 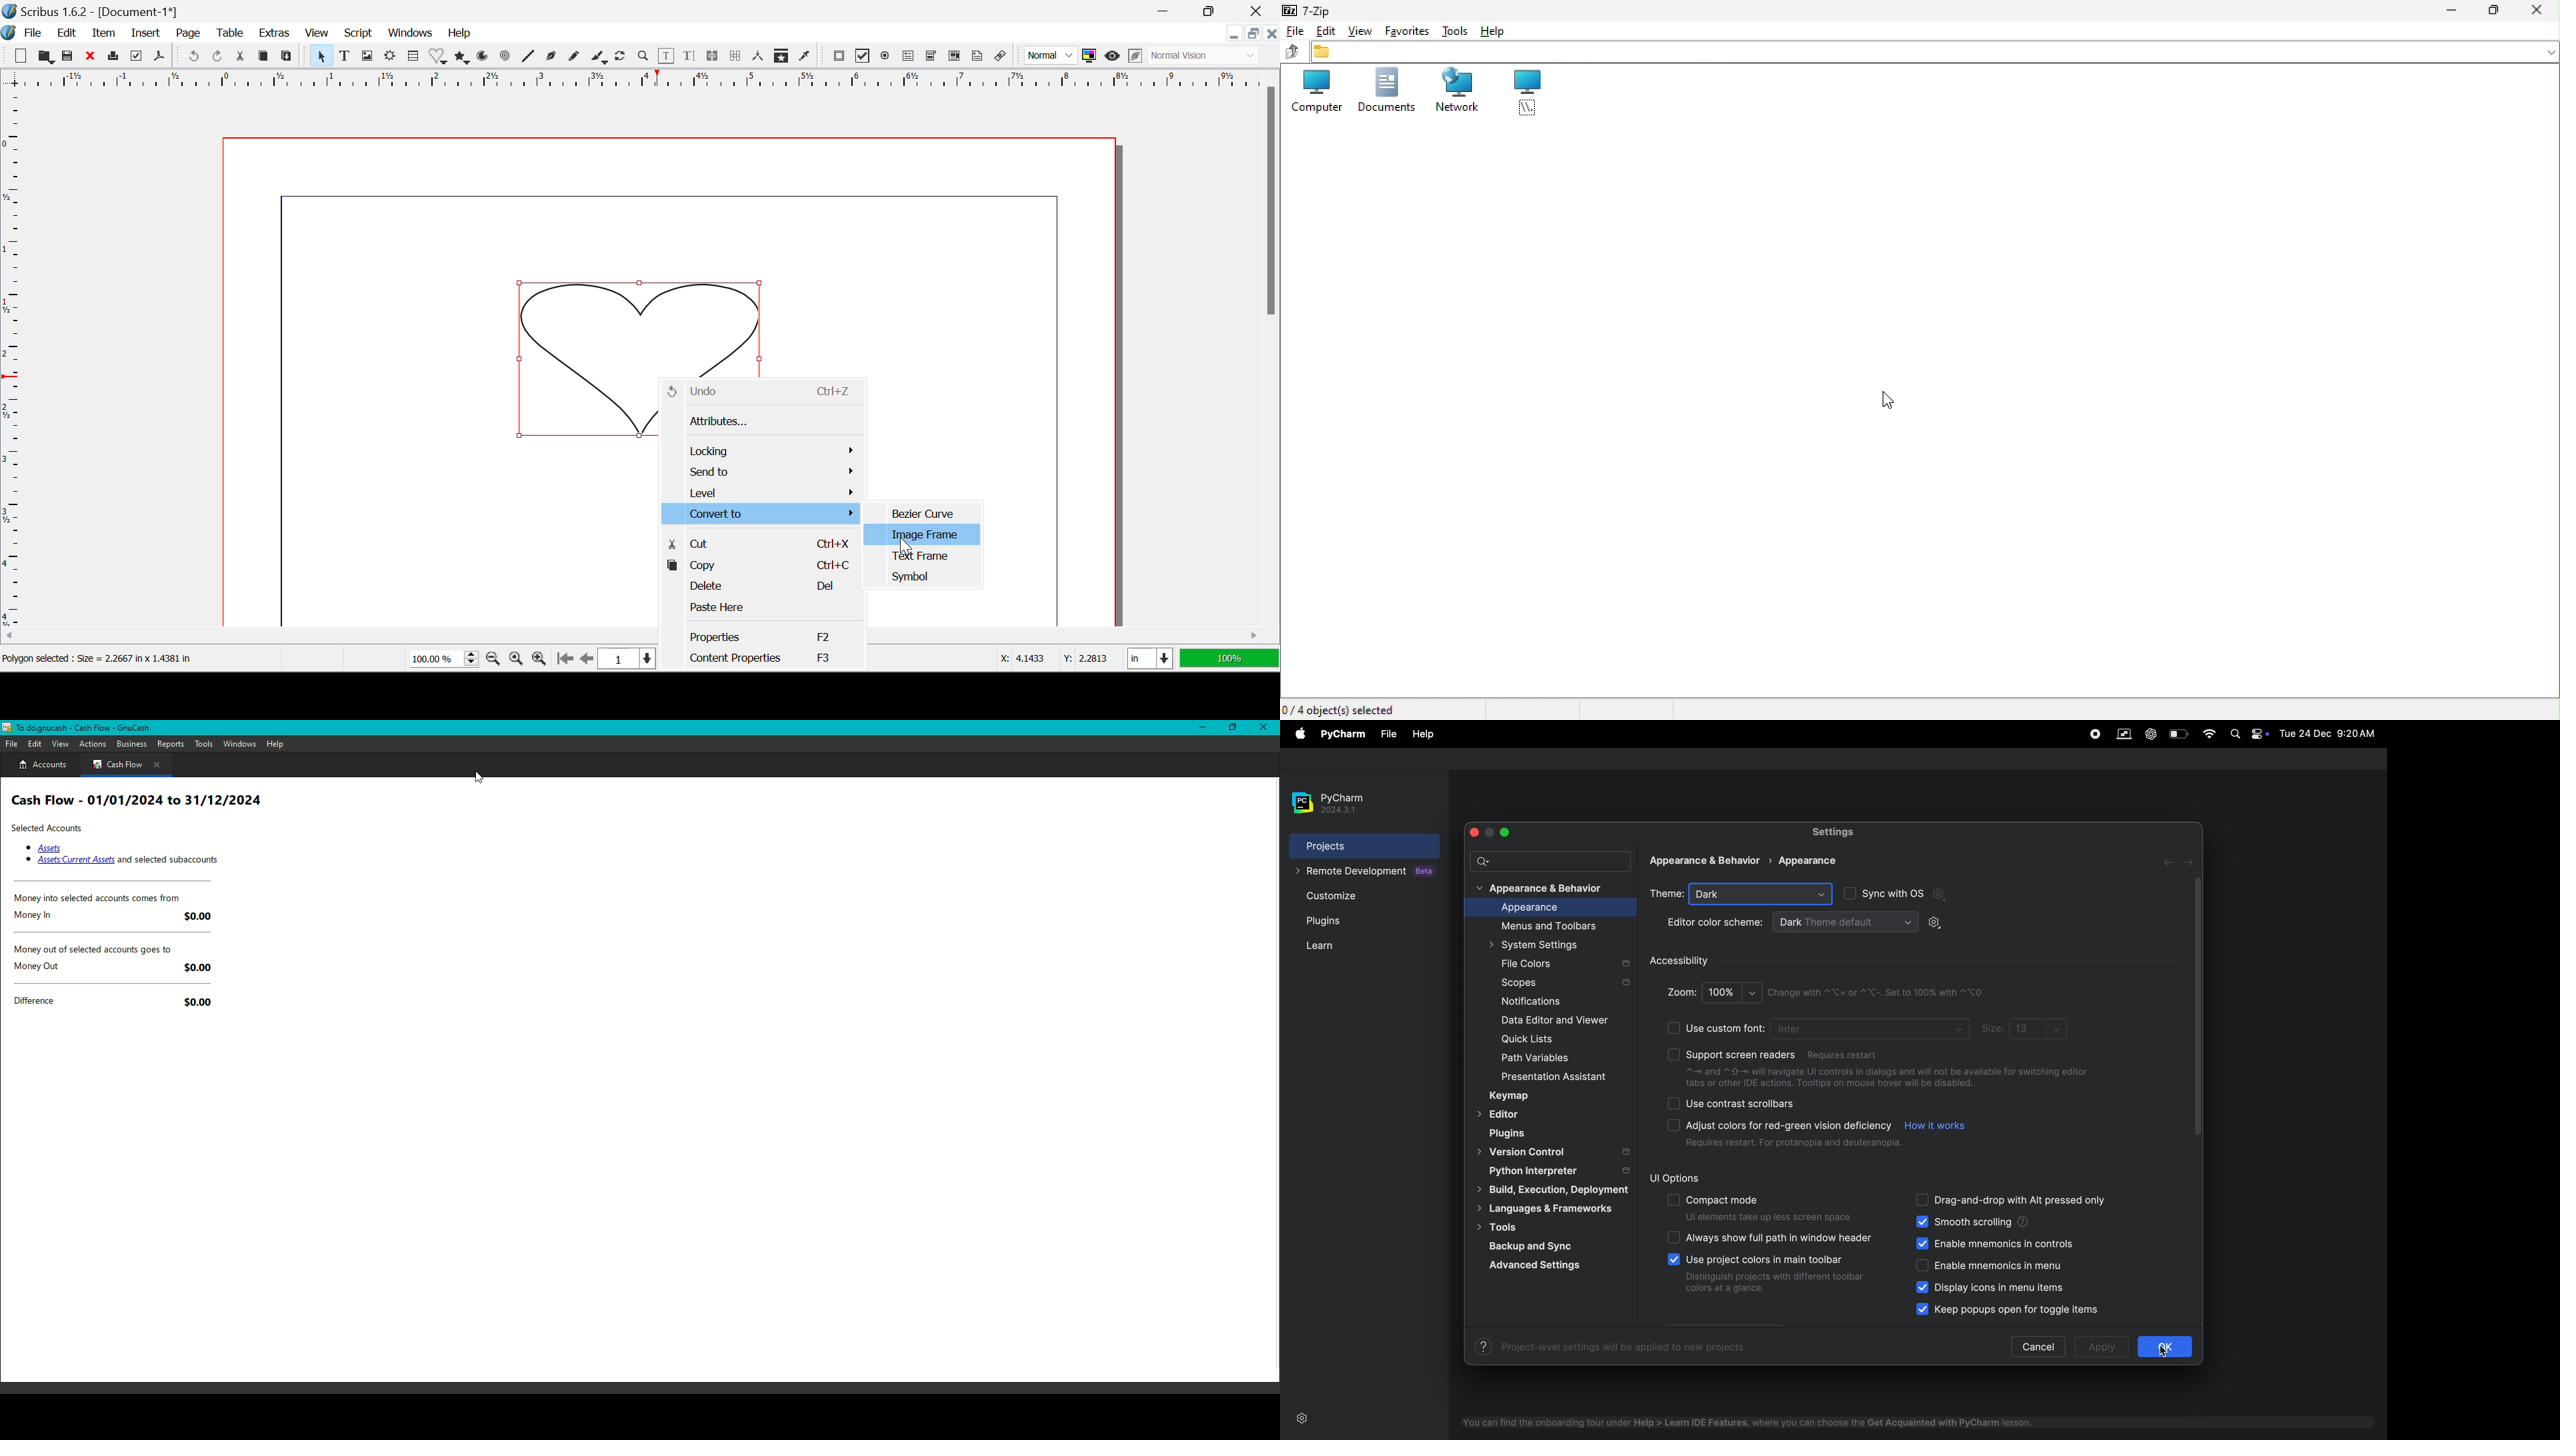 What do you see at coordinates (189, 33) in the screenshot?
I see `Page` at bounding box center [189, 33].